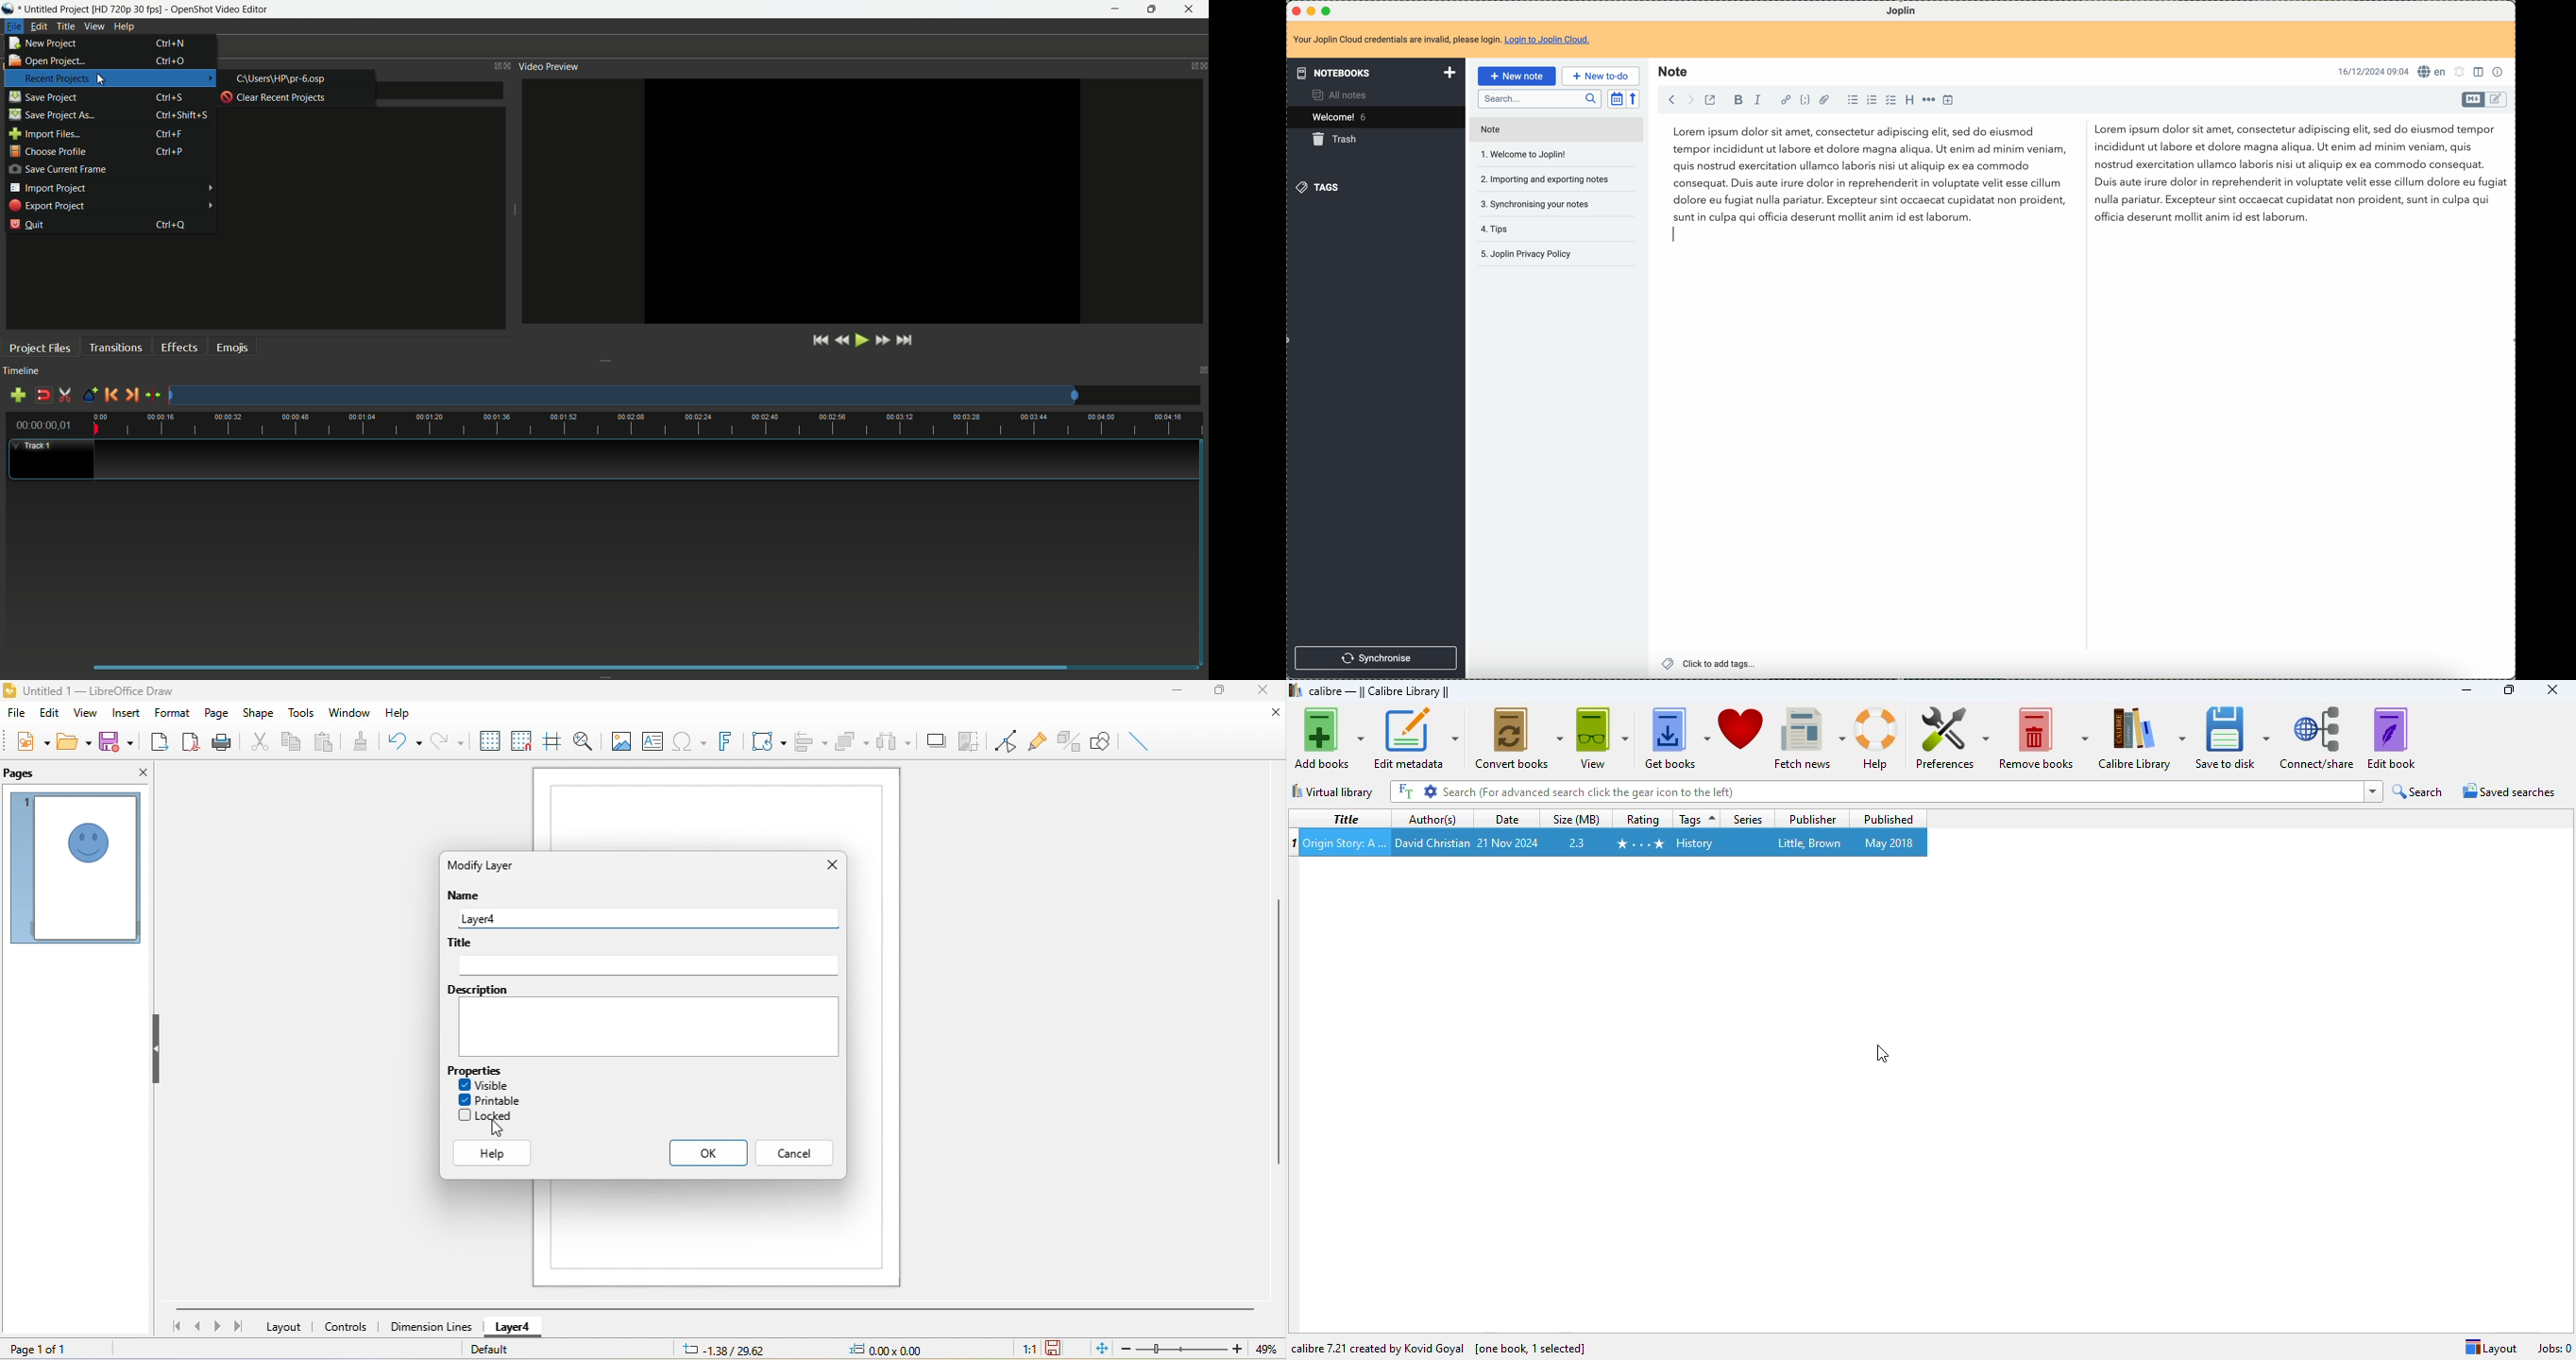  I want to click on saved searches, so click(2510, 790).